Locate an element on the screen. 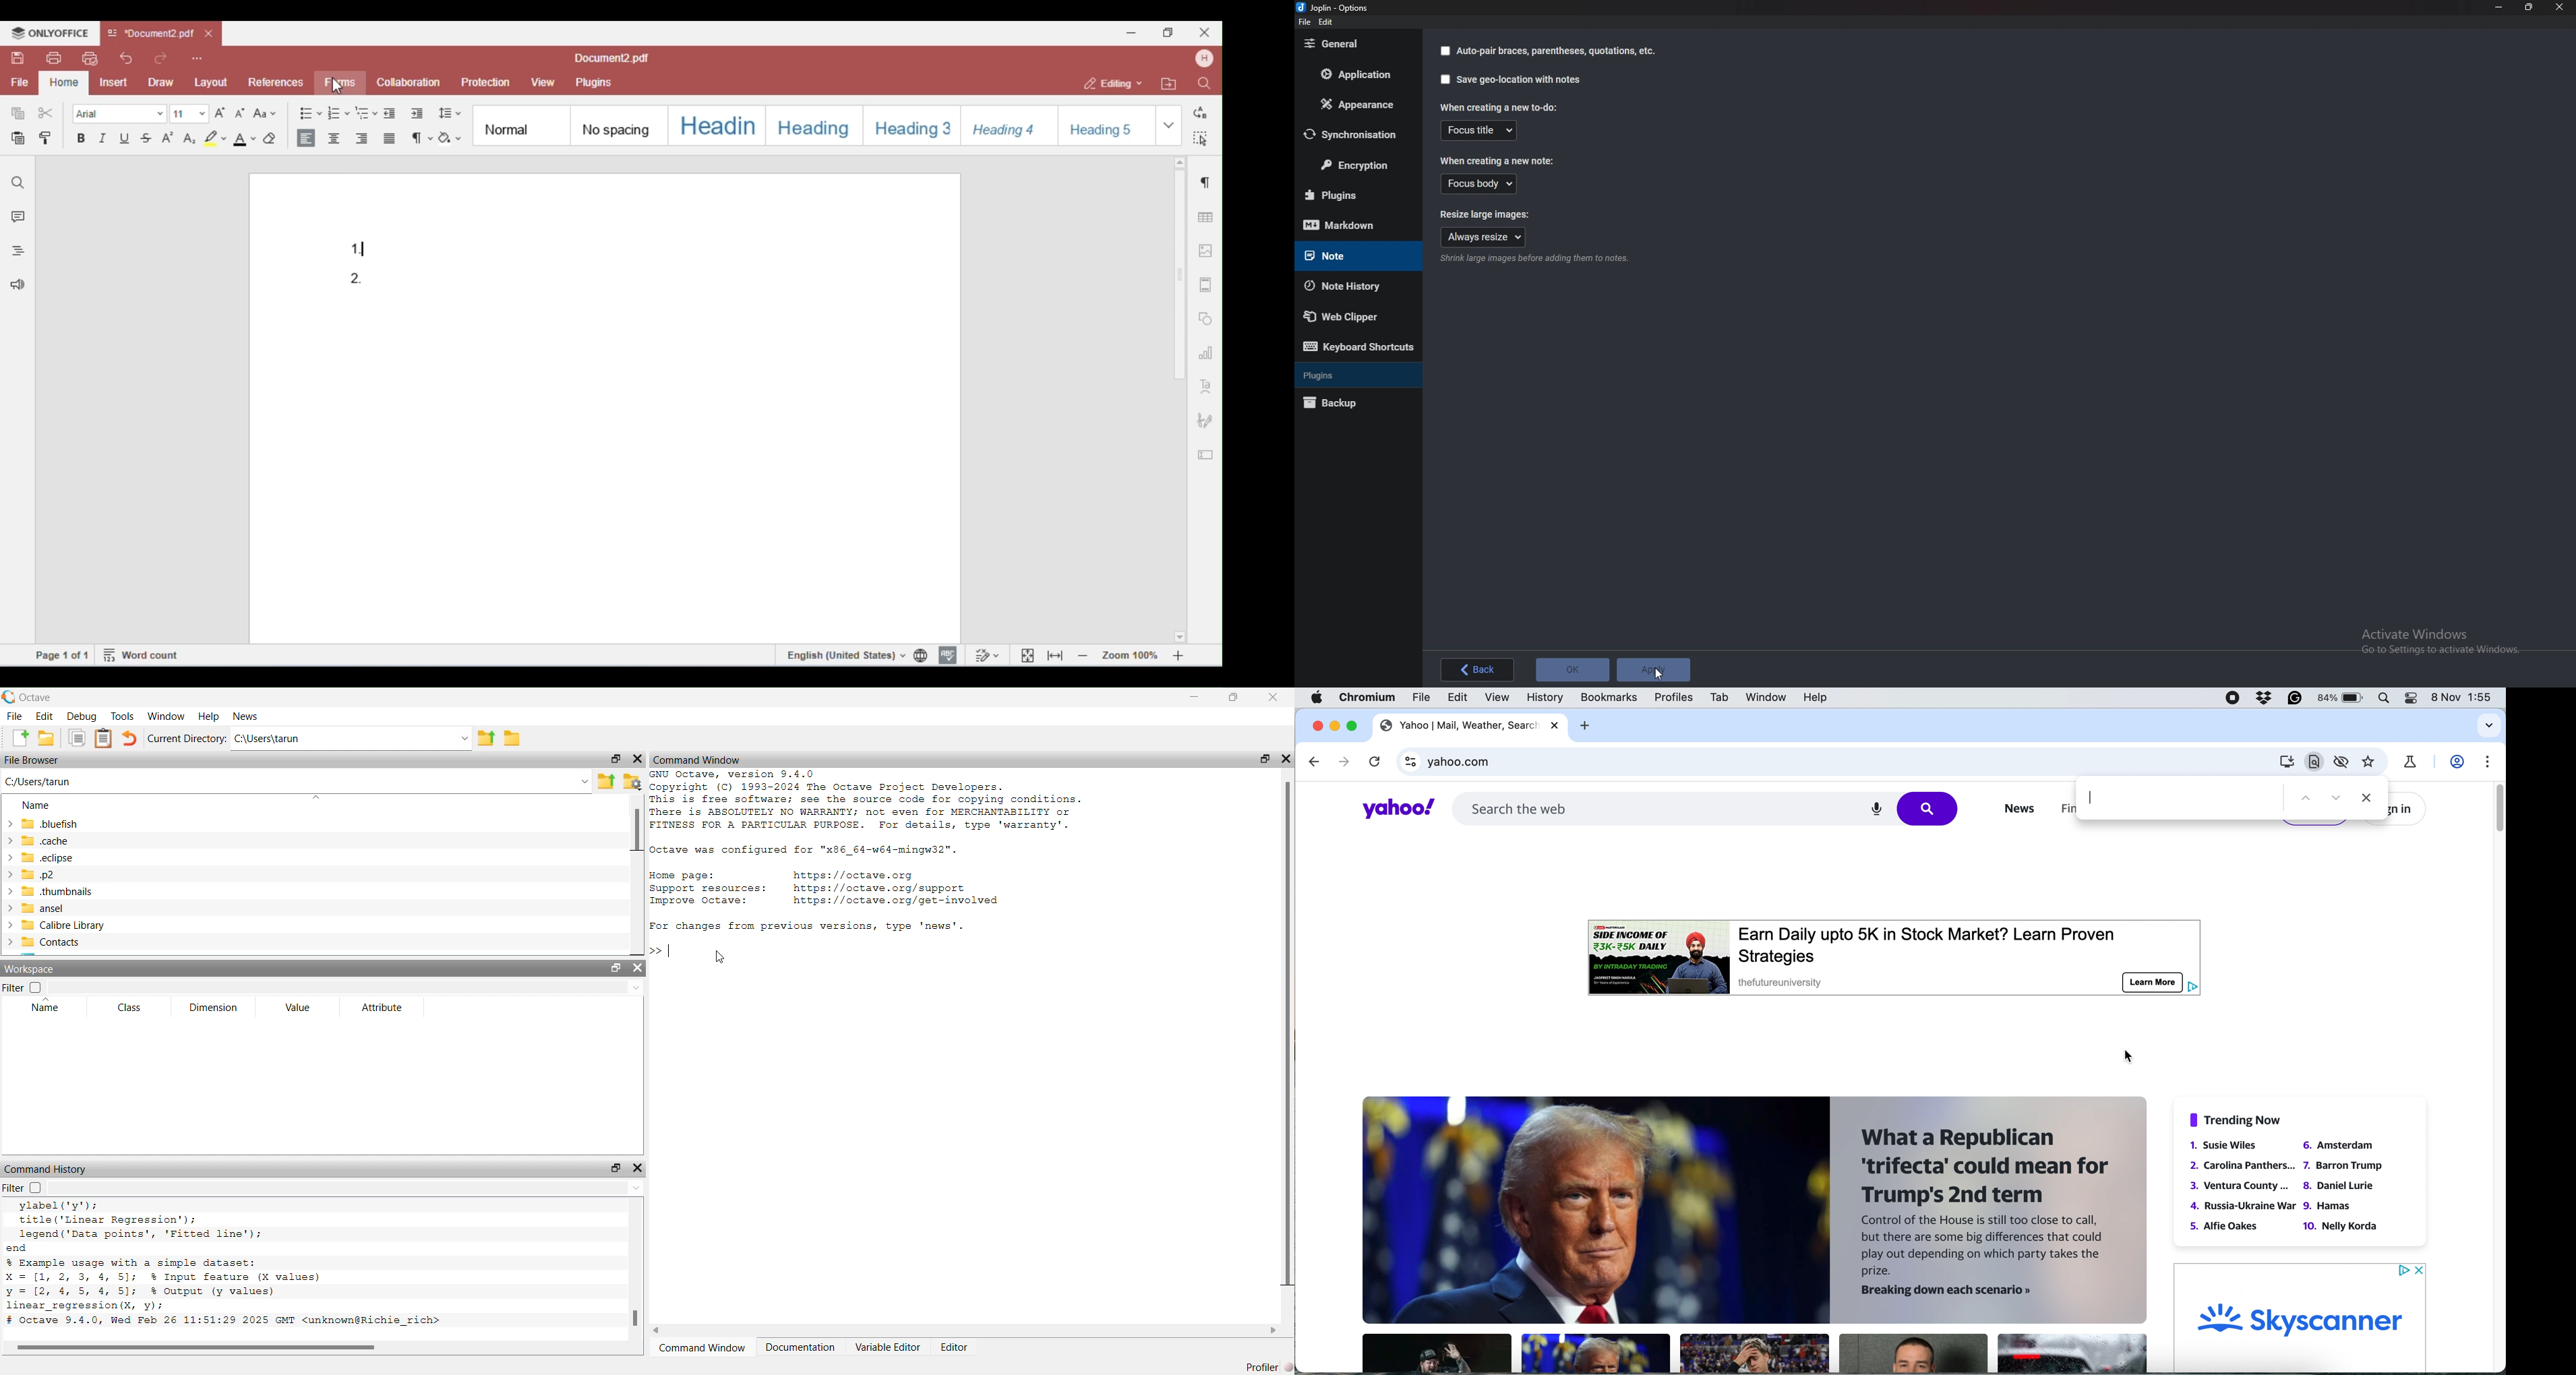 This screenshot has width=2576, height=1400. Never resize is located at coordinates (1483, 237).